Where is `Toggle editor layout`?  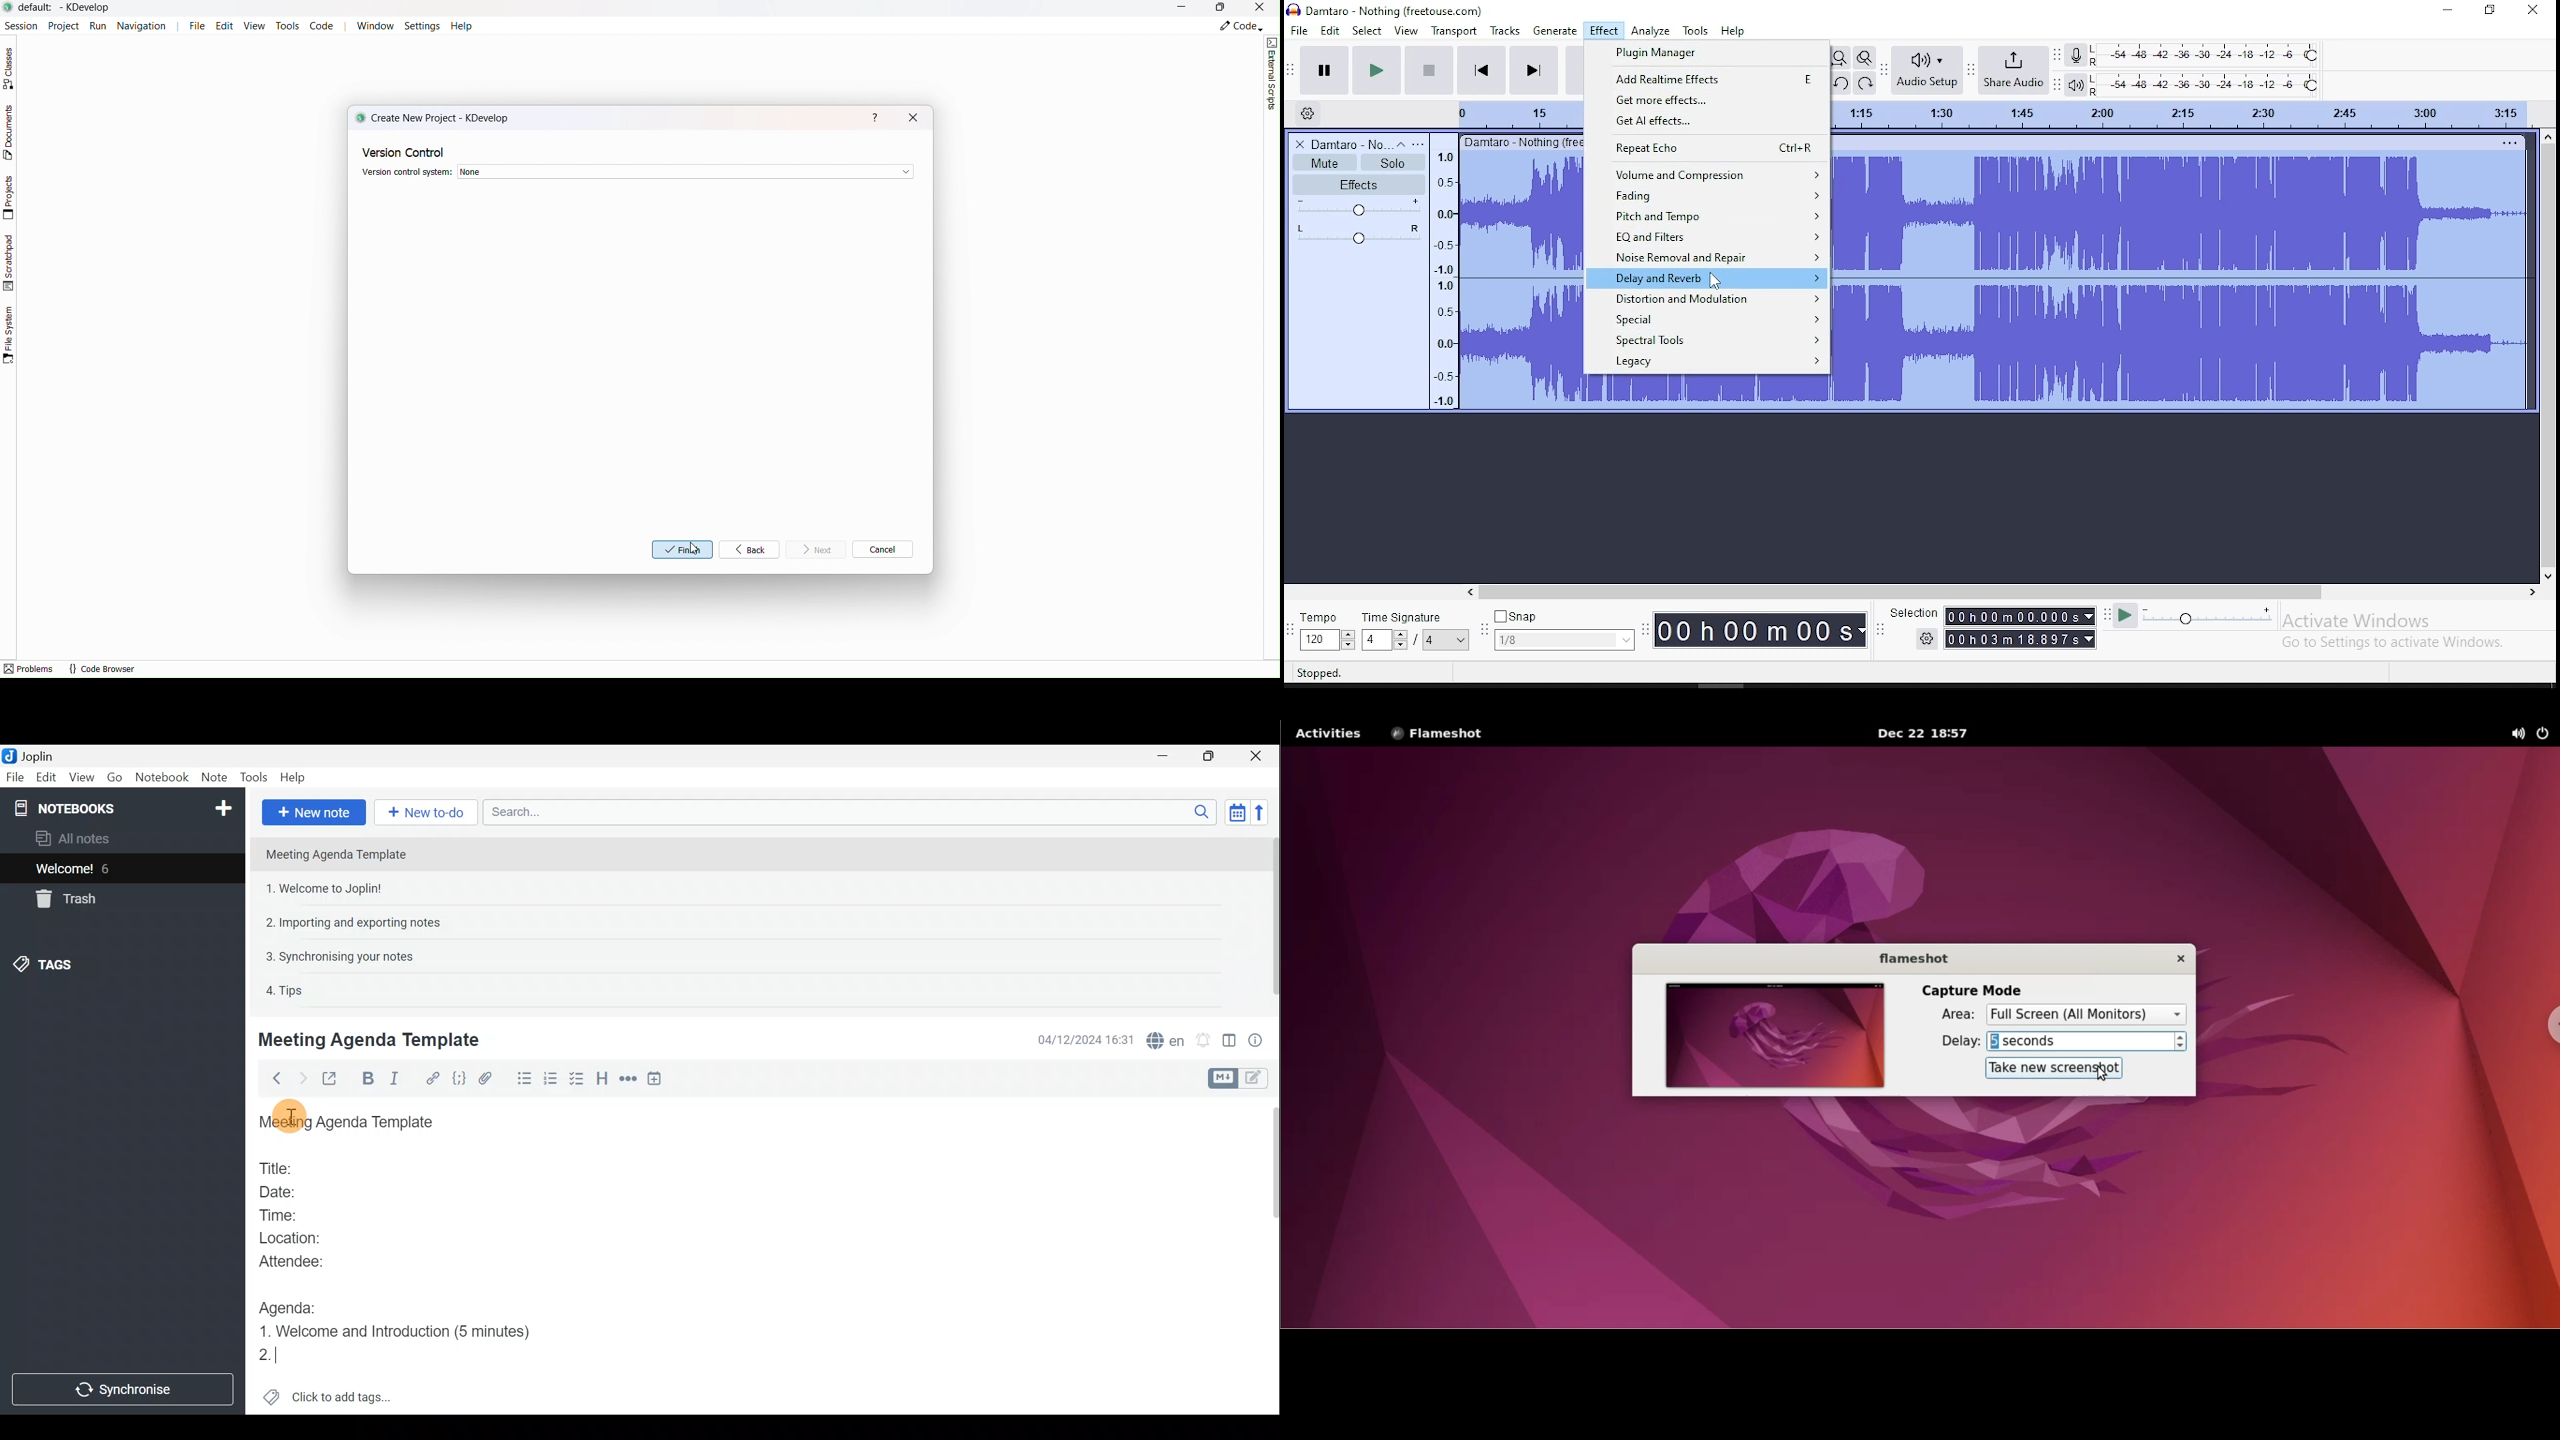
Toggle editor layout is located at coordinates (1230, 1043).